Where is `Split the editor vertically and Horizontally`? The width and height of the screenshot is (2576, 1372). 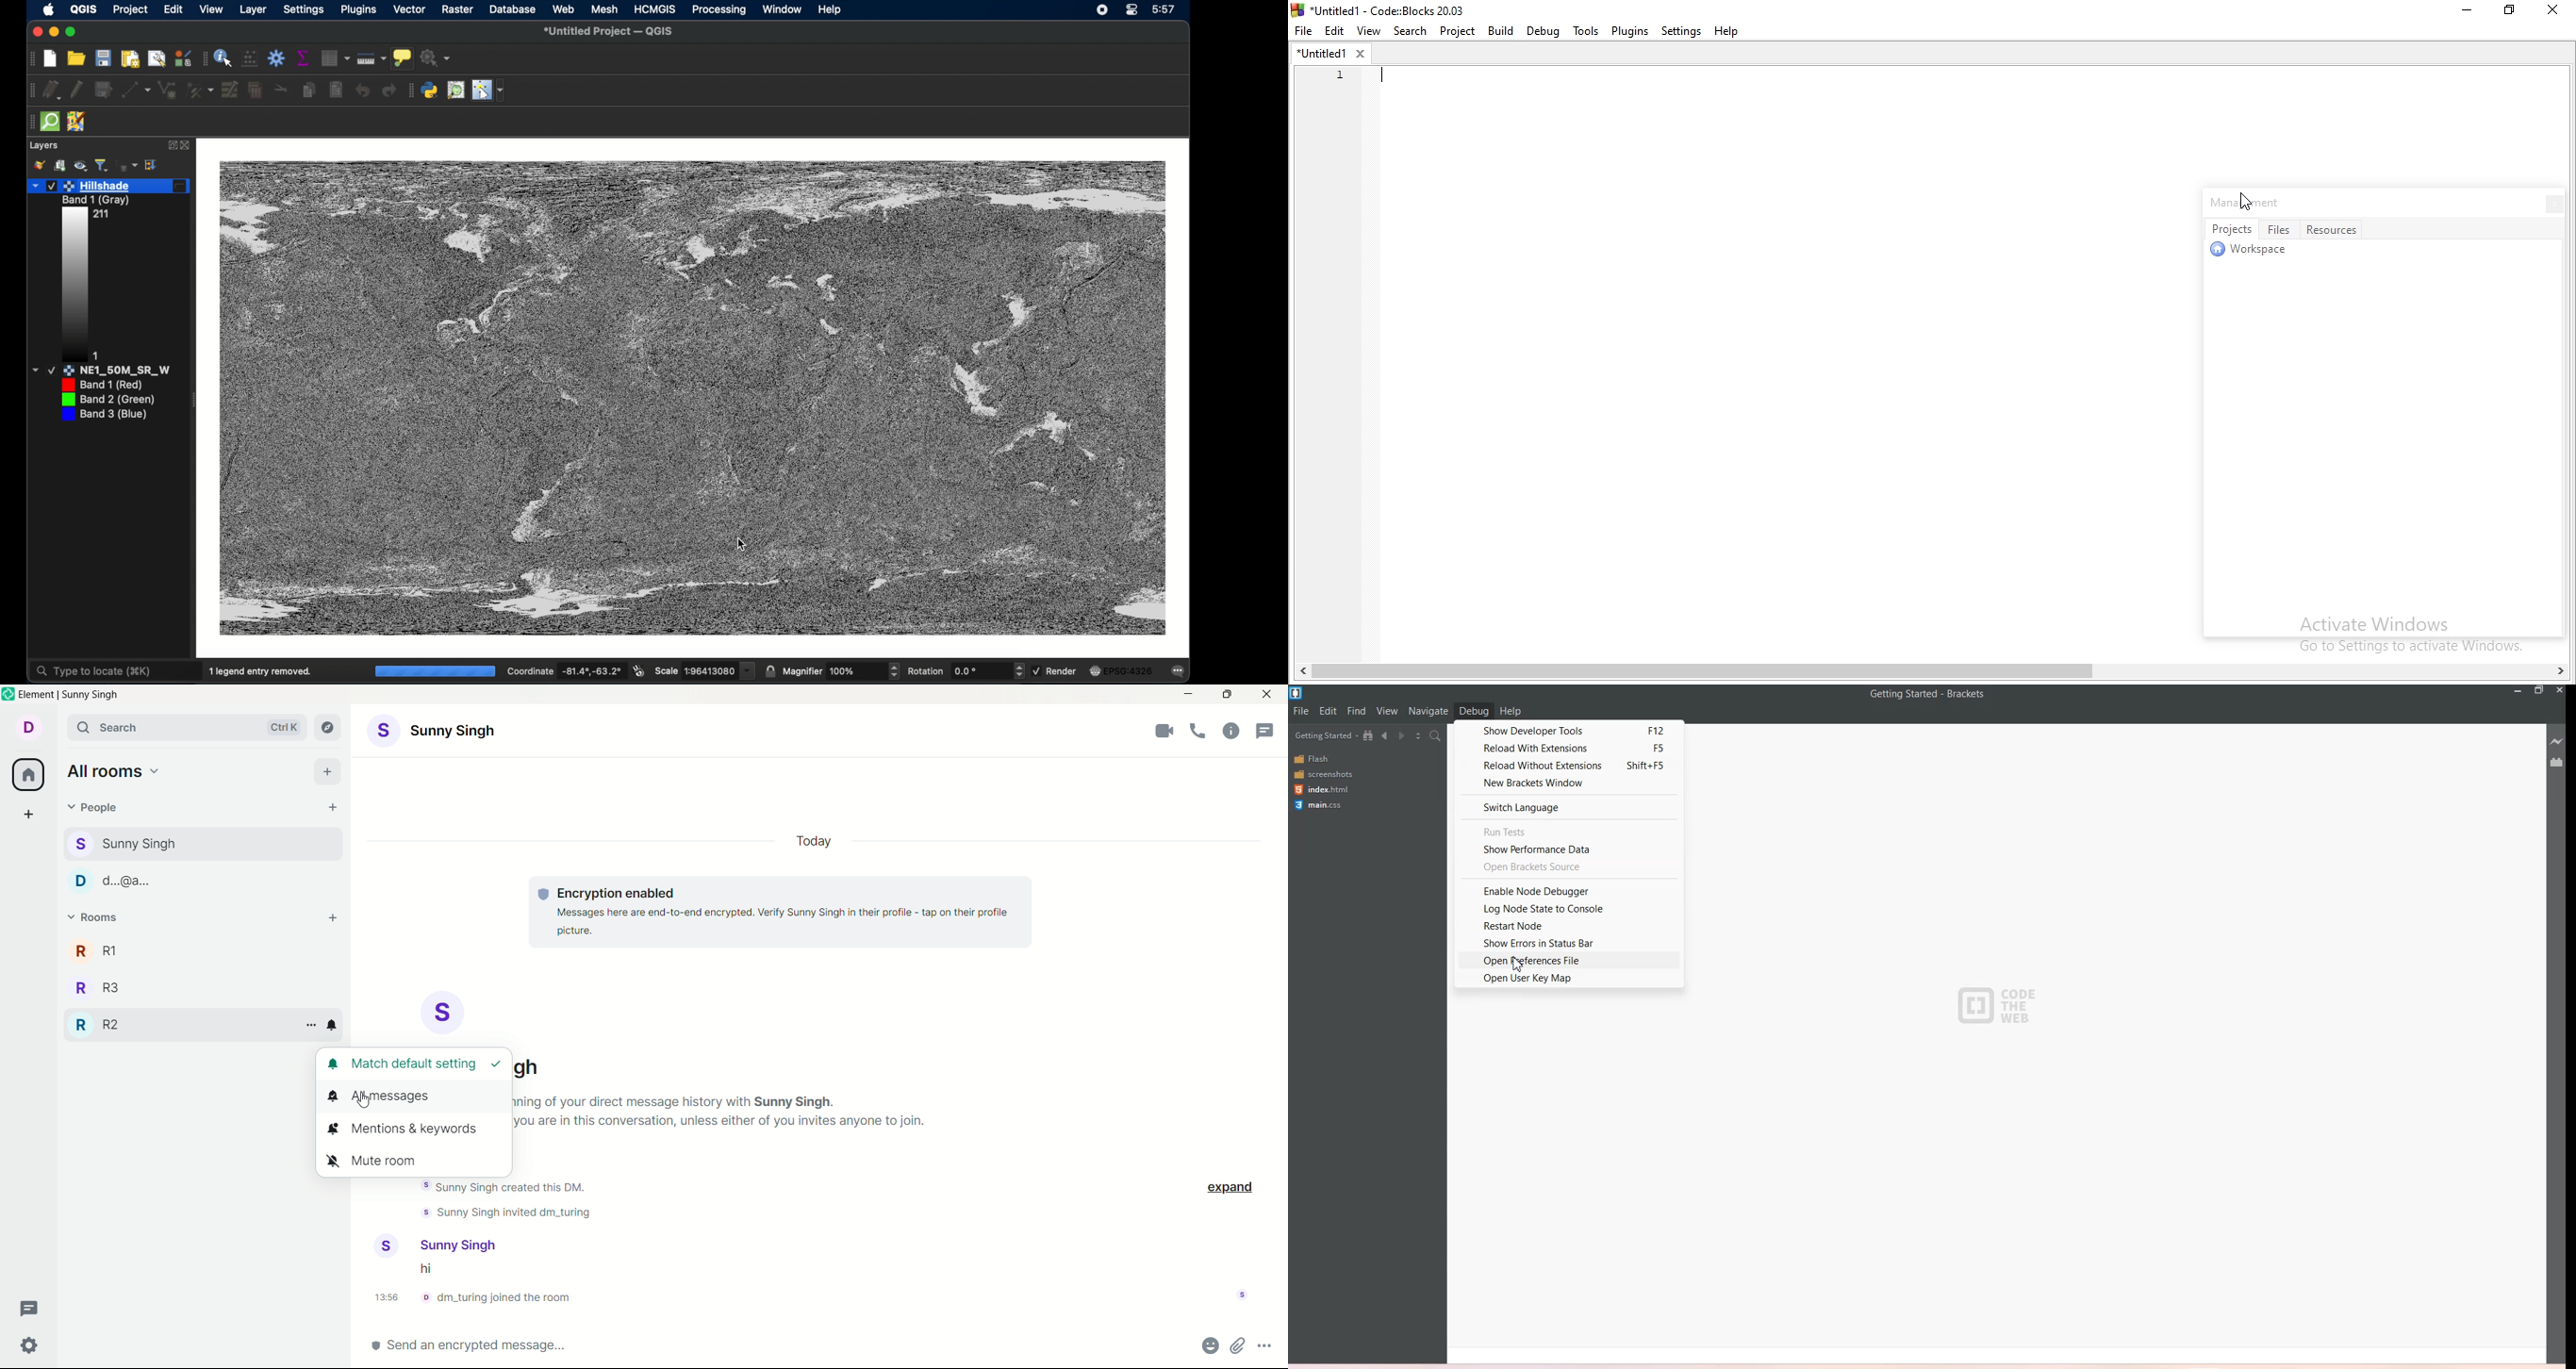 Split the editor vertically and Horizontally is located at coordinates (1420, 736).